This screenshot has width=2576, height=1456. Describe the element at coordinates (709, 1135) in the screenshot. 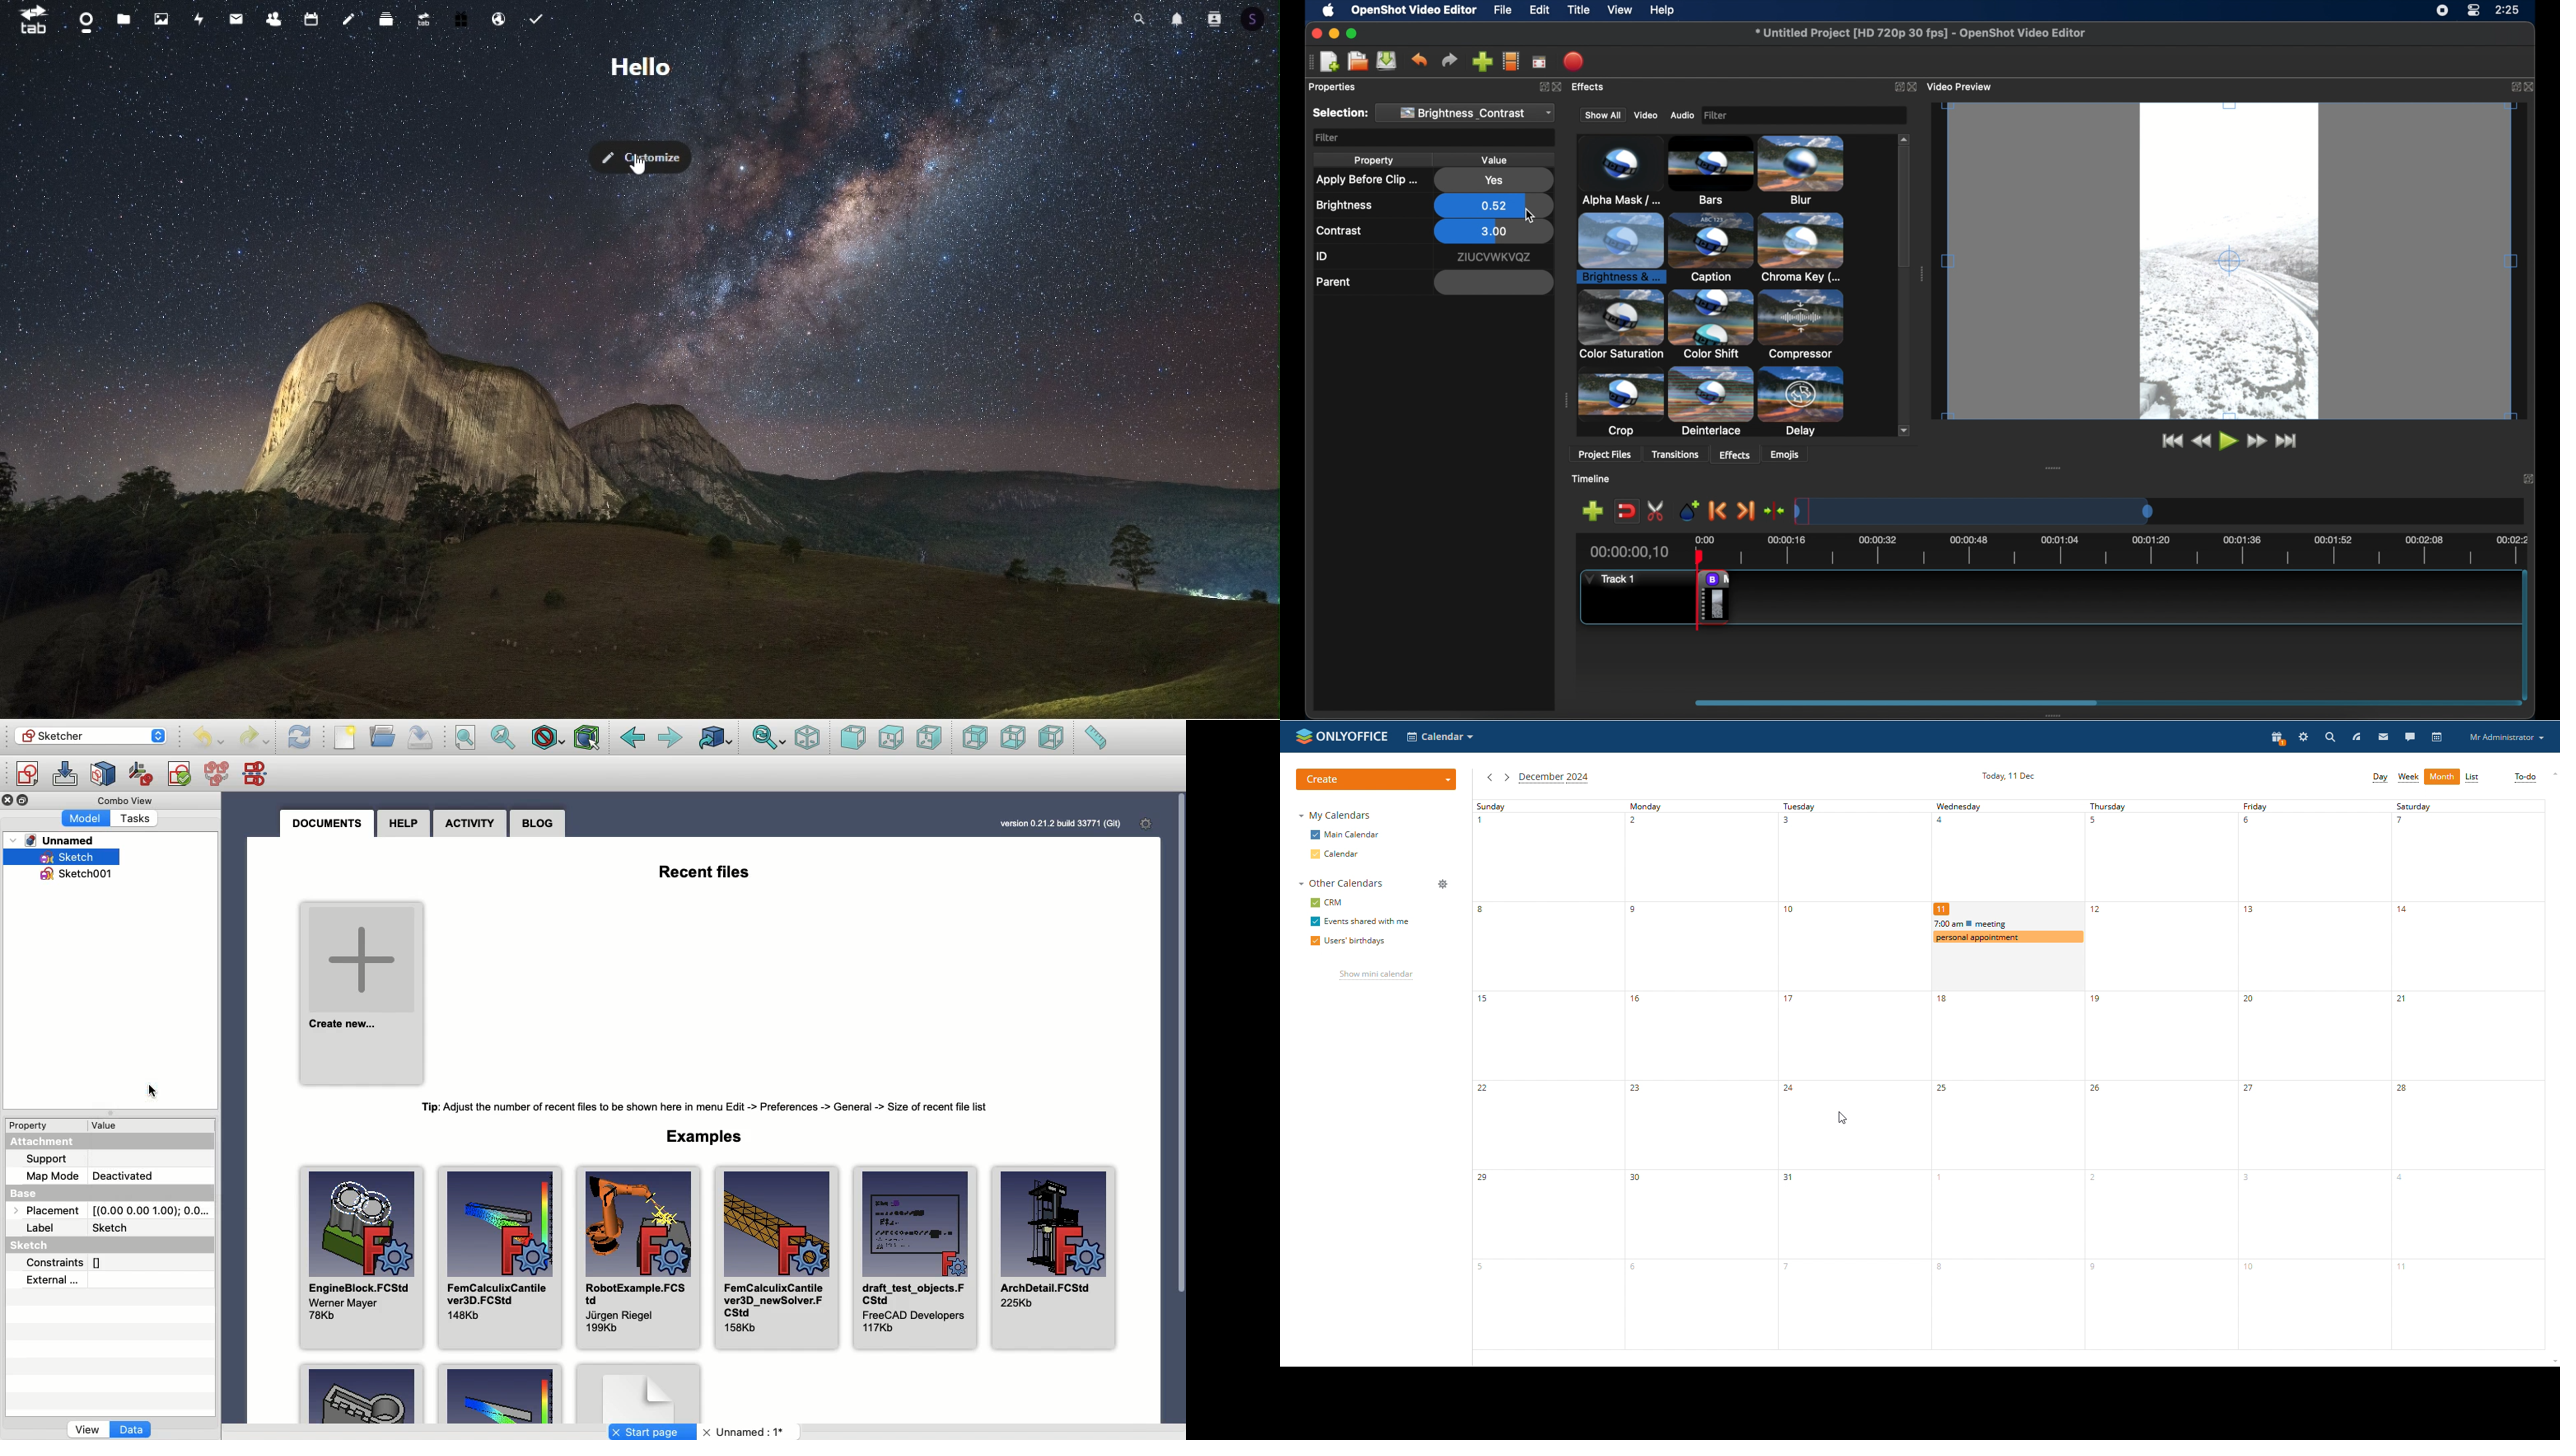

I see `Examples` at that location.